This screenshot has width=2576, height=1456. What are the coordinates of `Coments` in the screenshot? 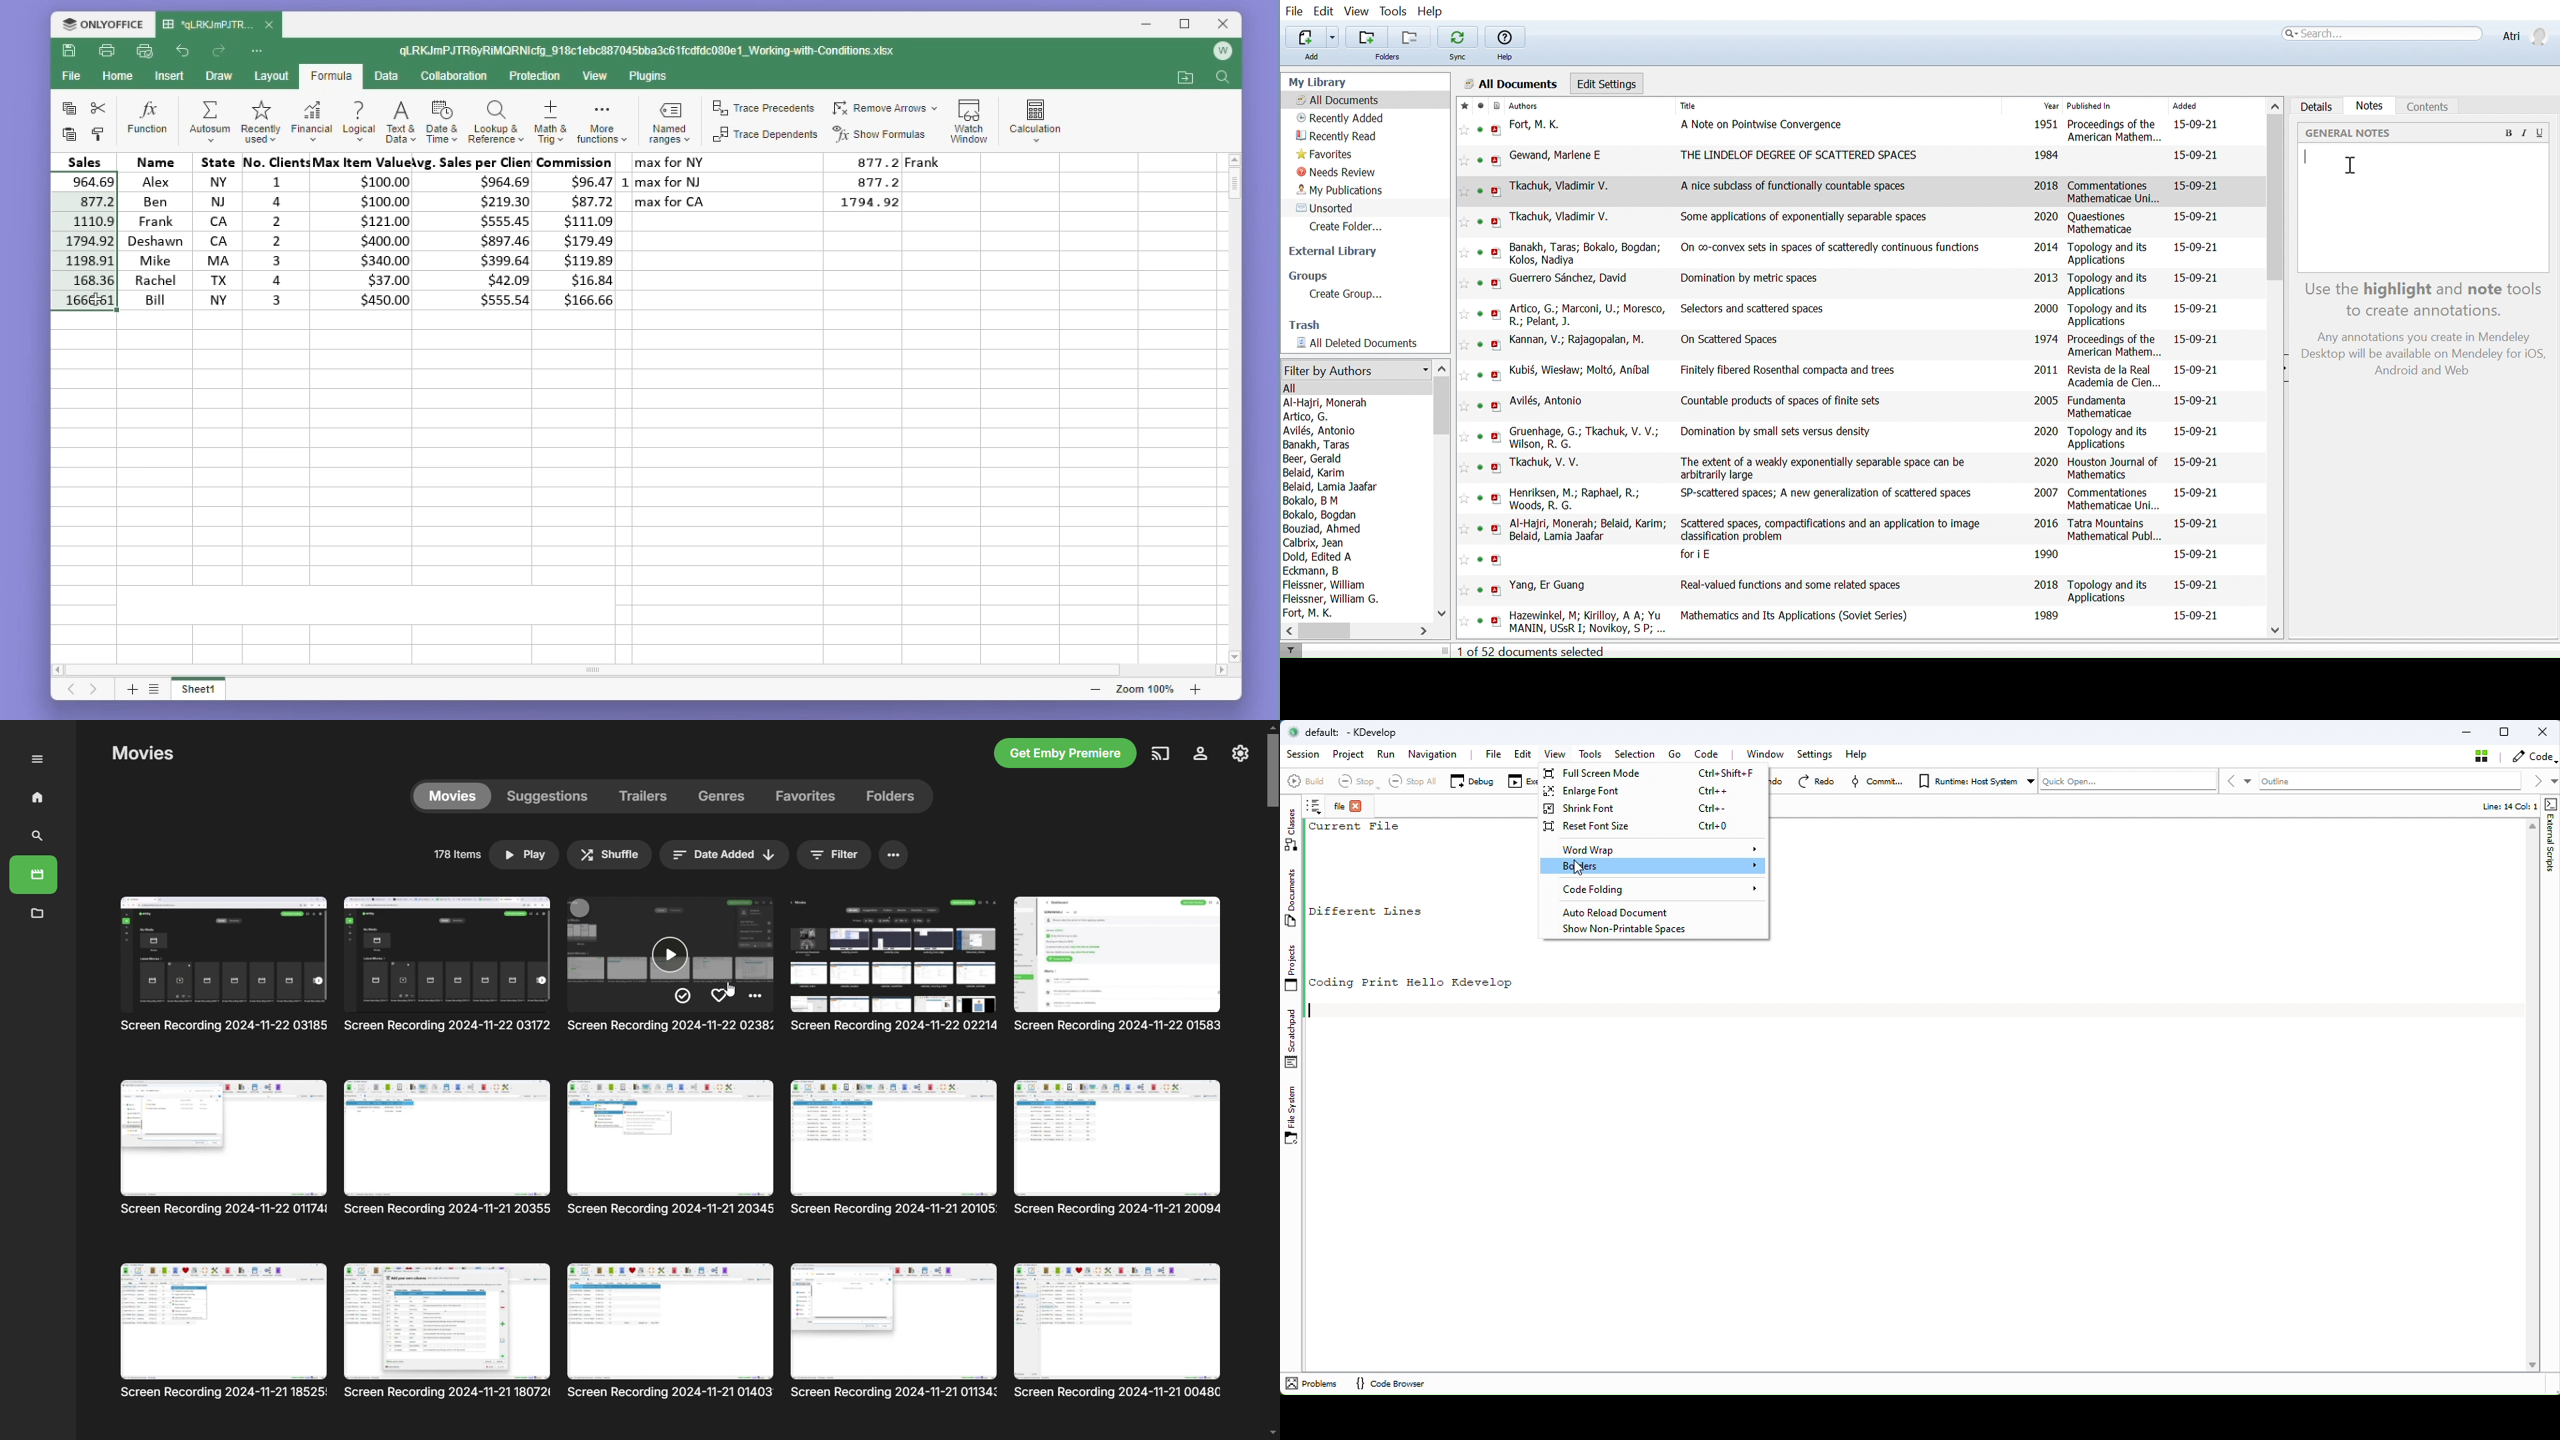 It's located at (2428, 107).